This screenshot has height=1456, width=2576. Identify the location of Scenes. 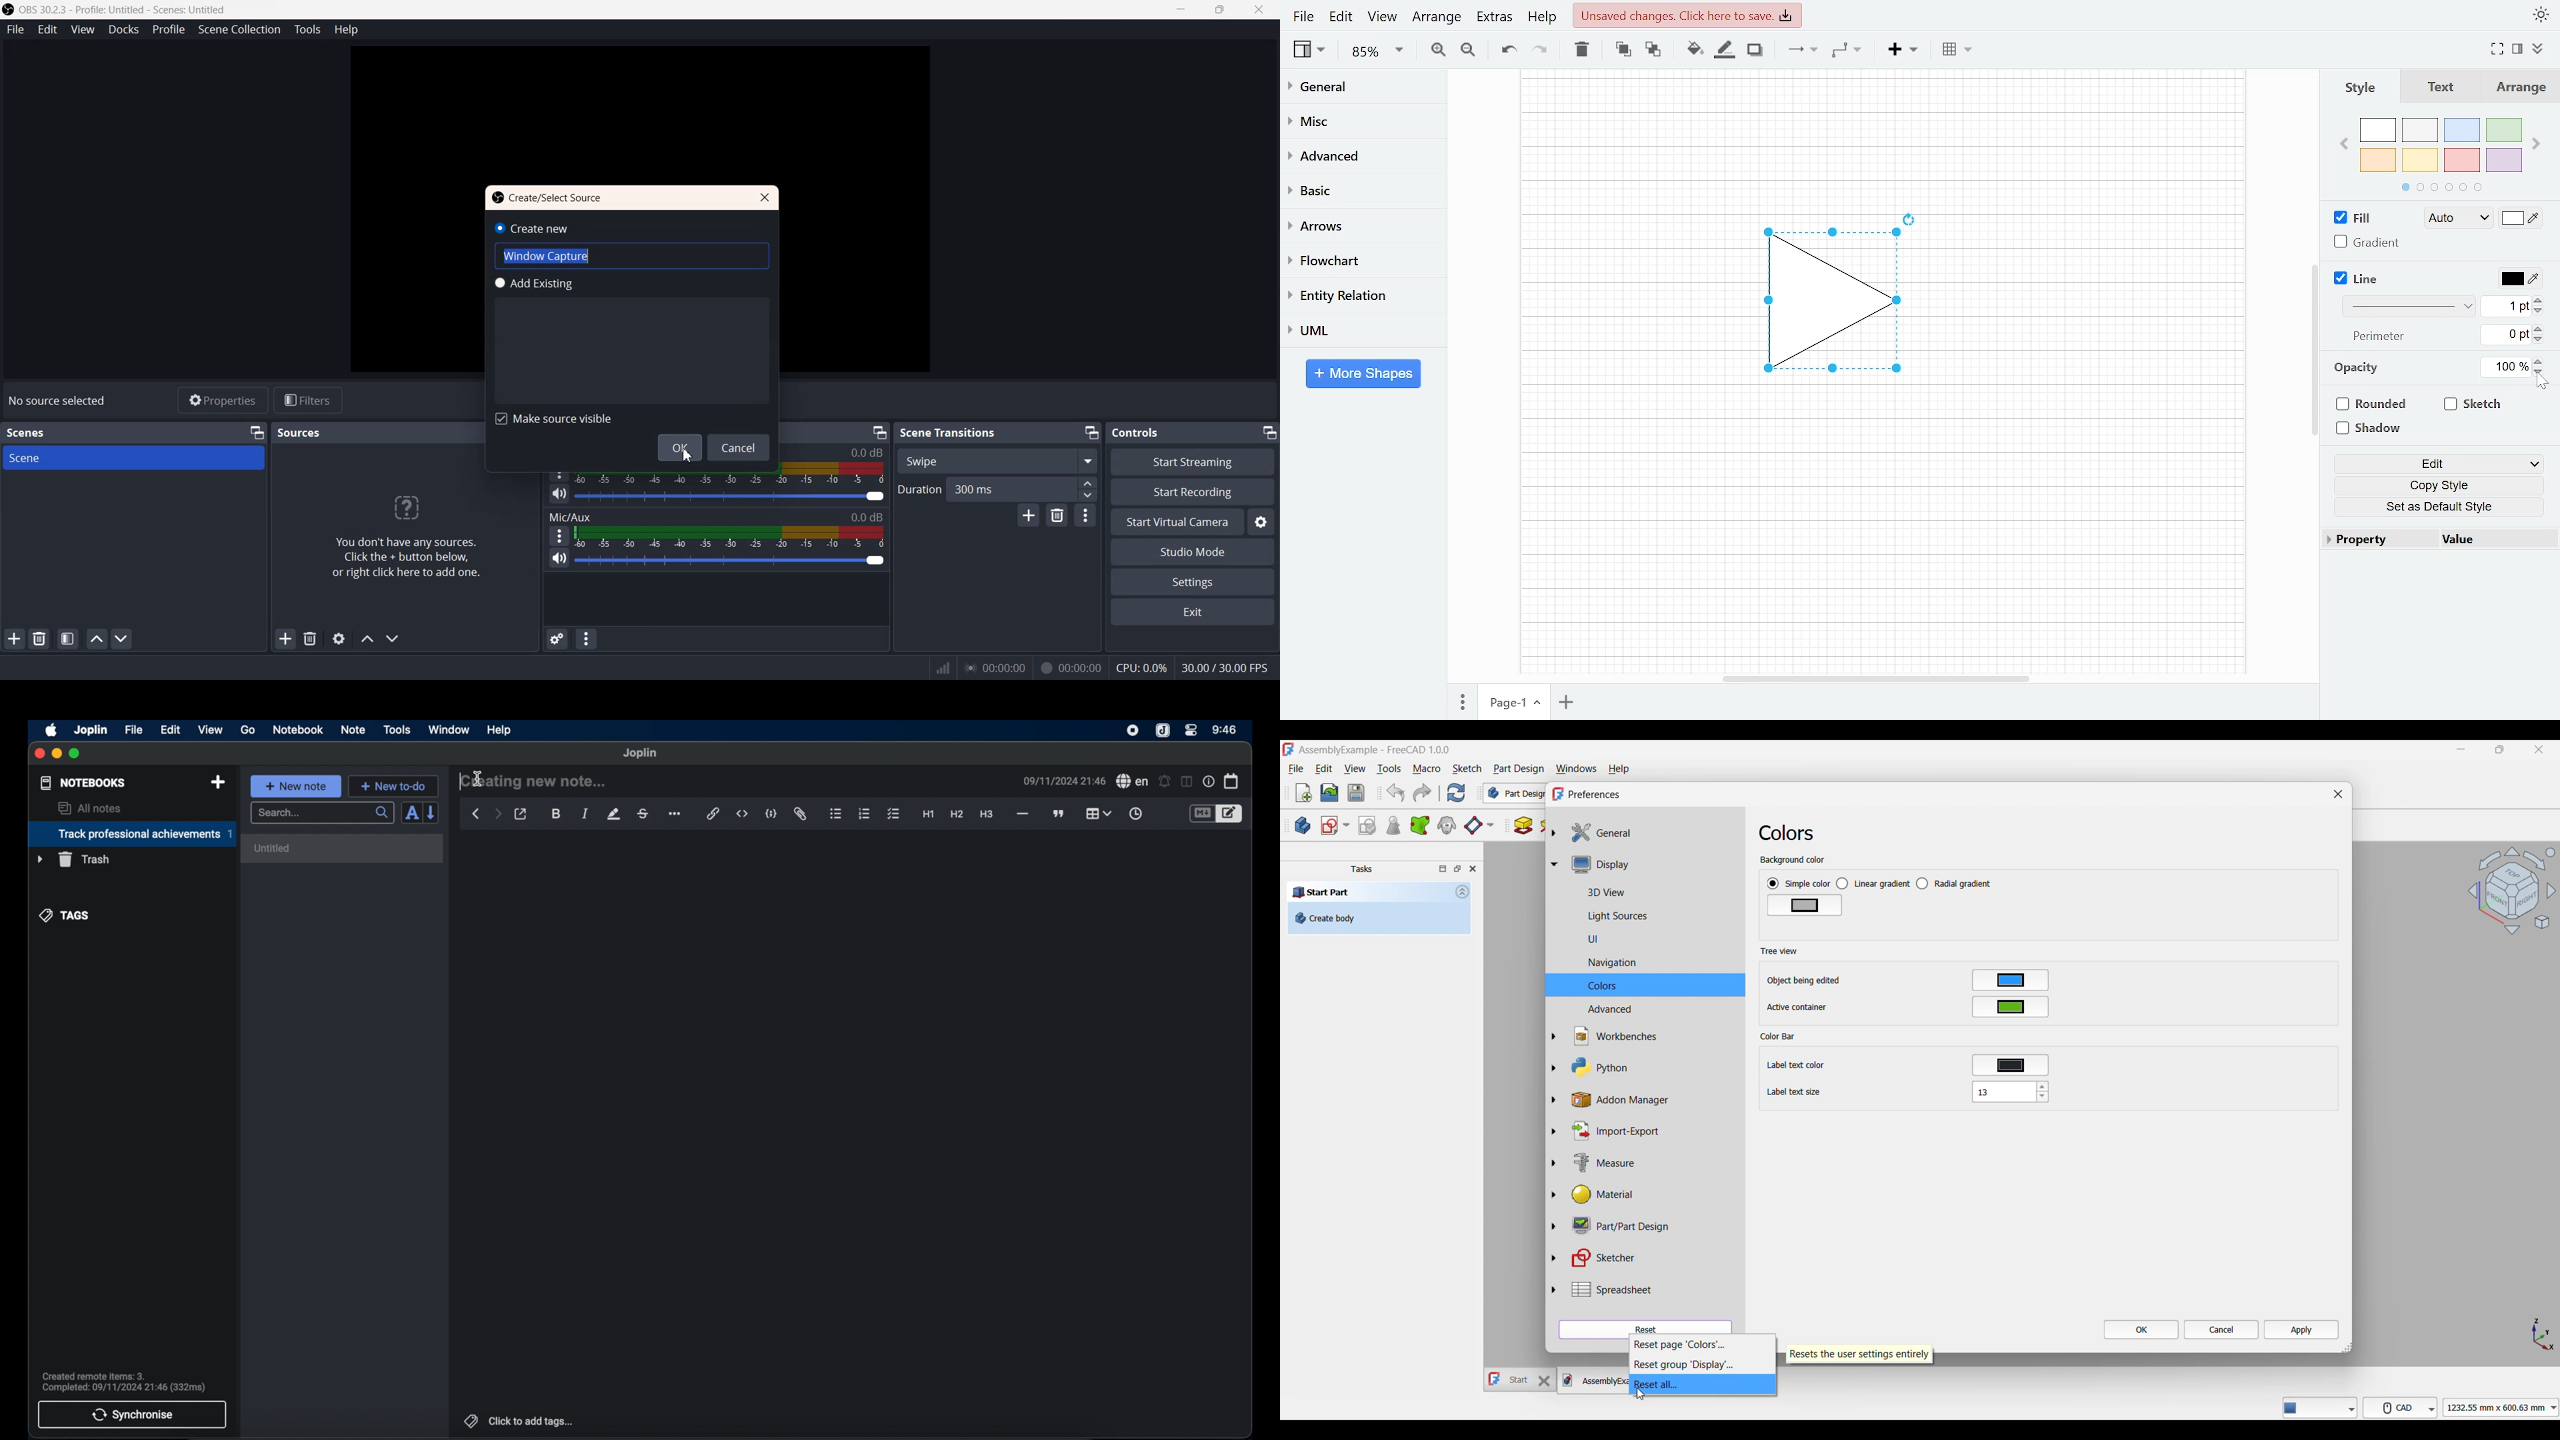
(26, 433).